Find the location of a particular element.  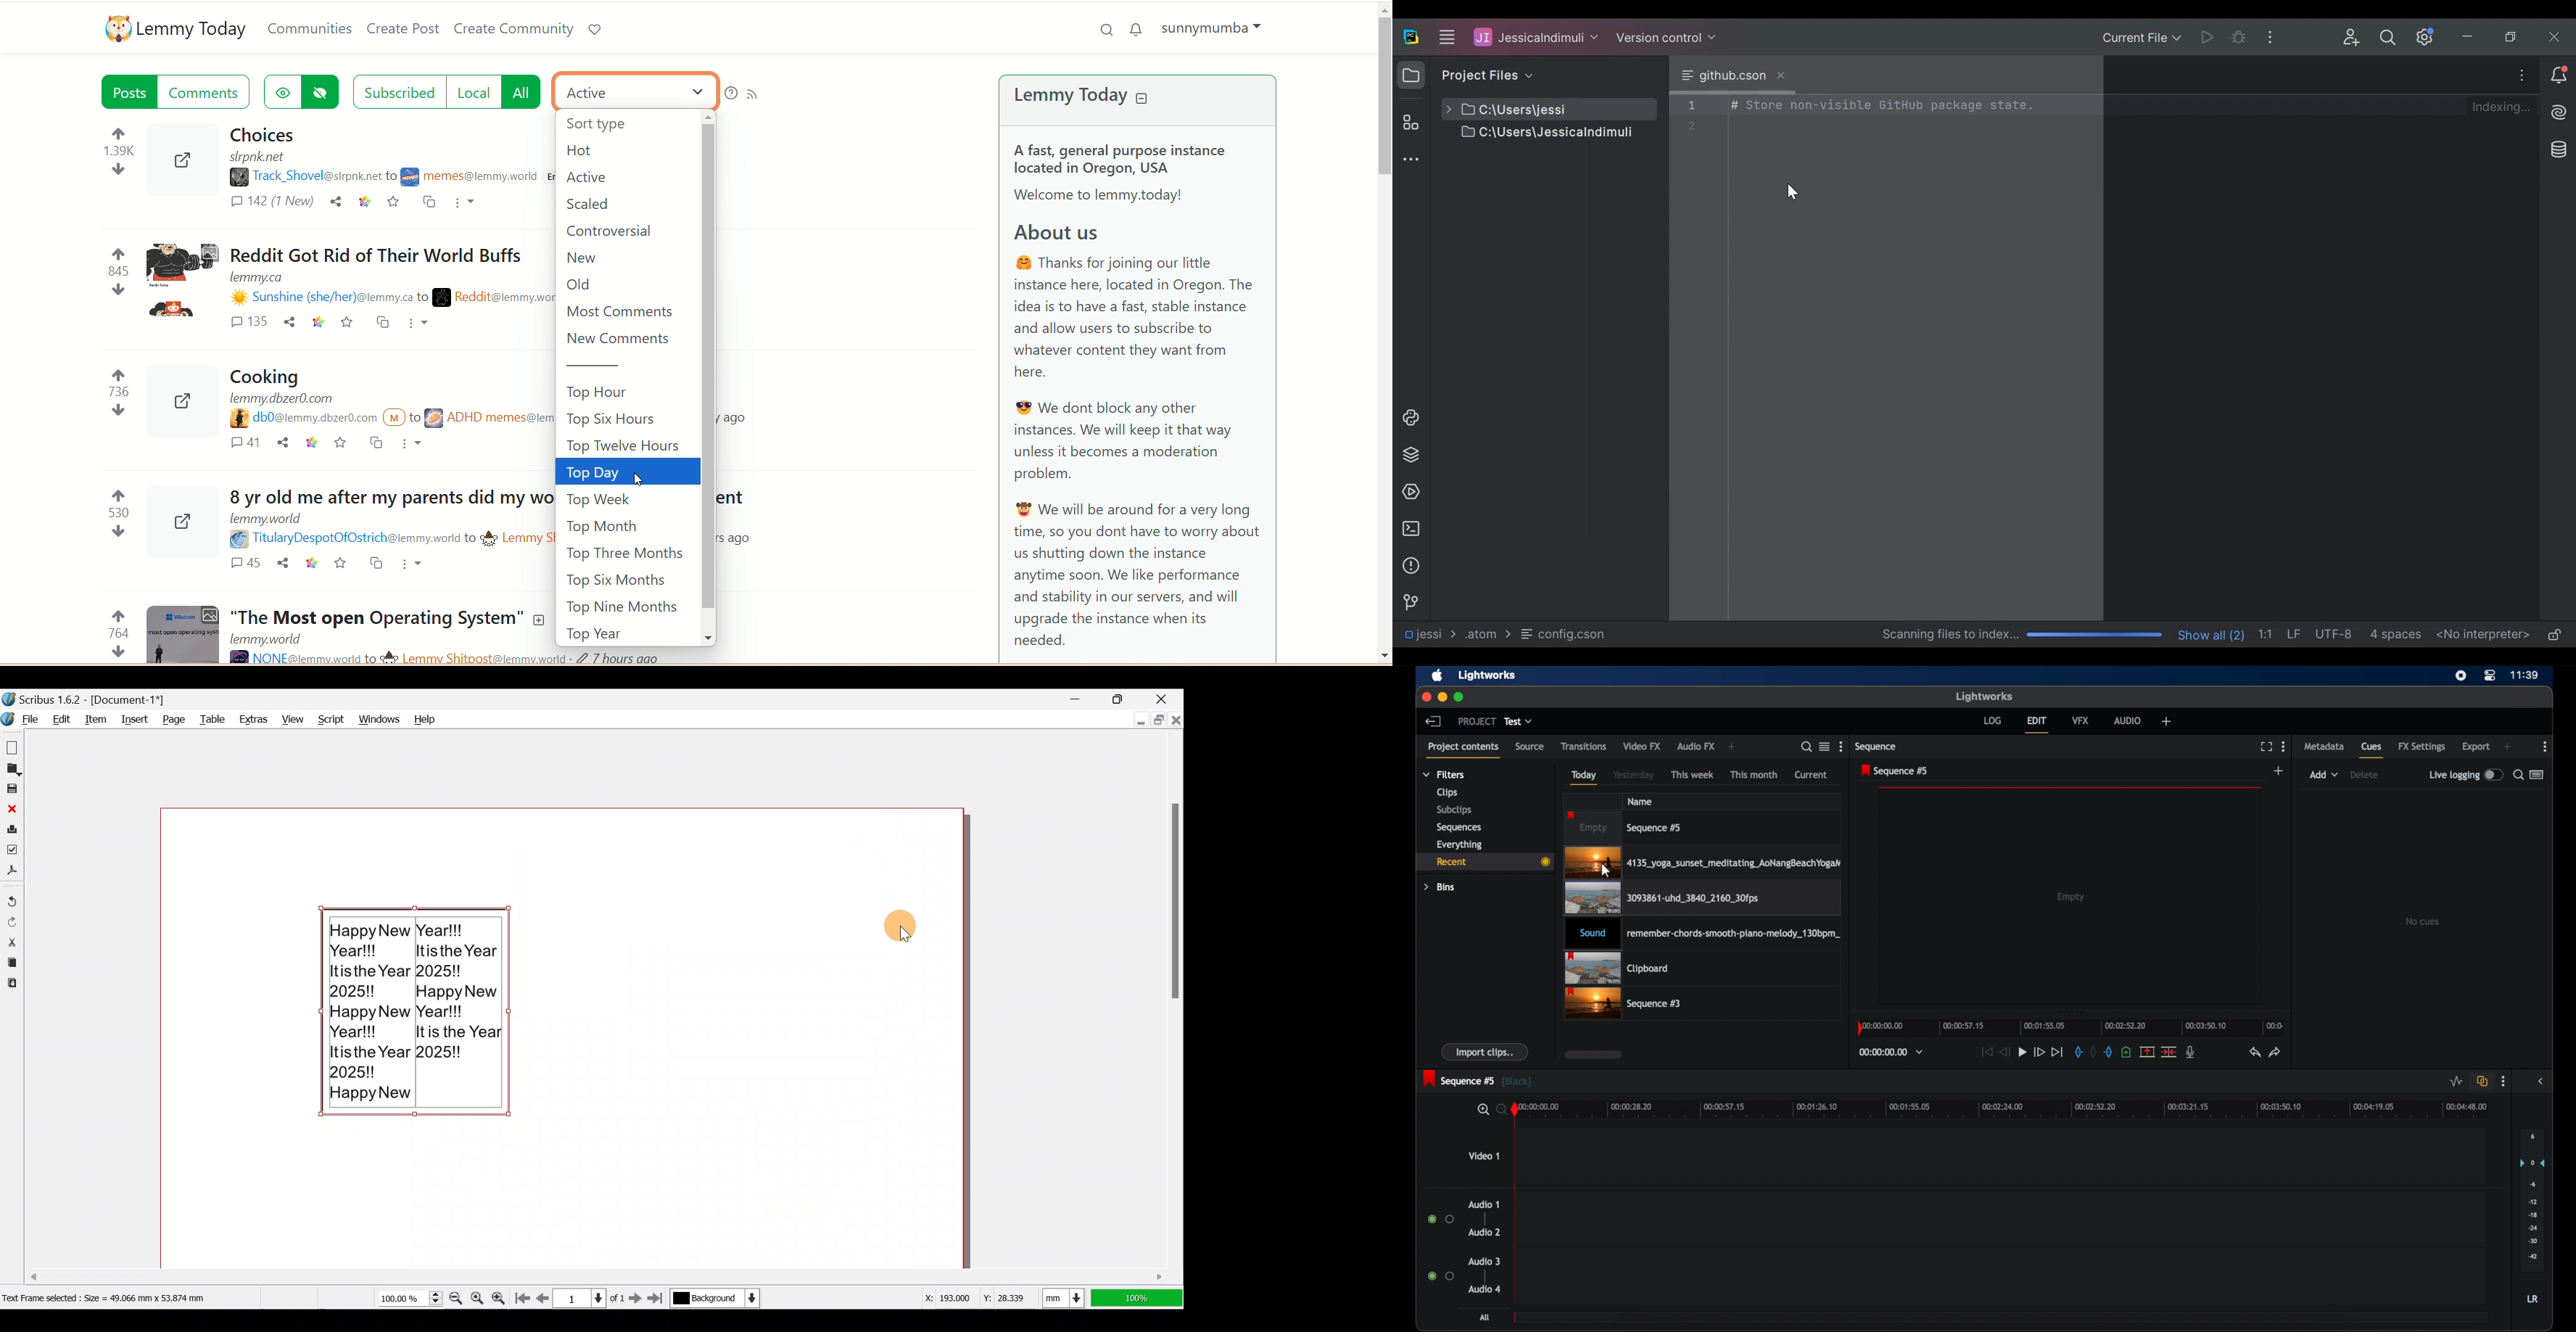

Save as PDF is located at coordinates (14, 873).